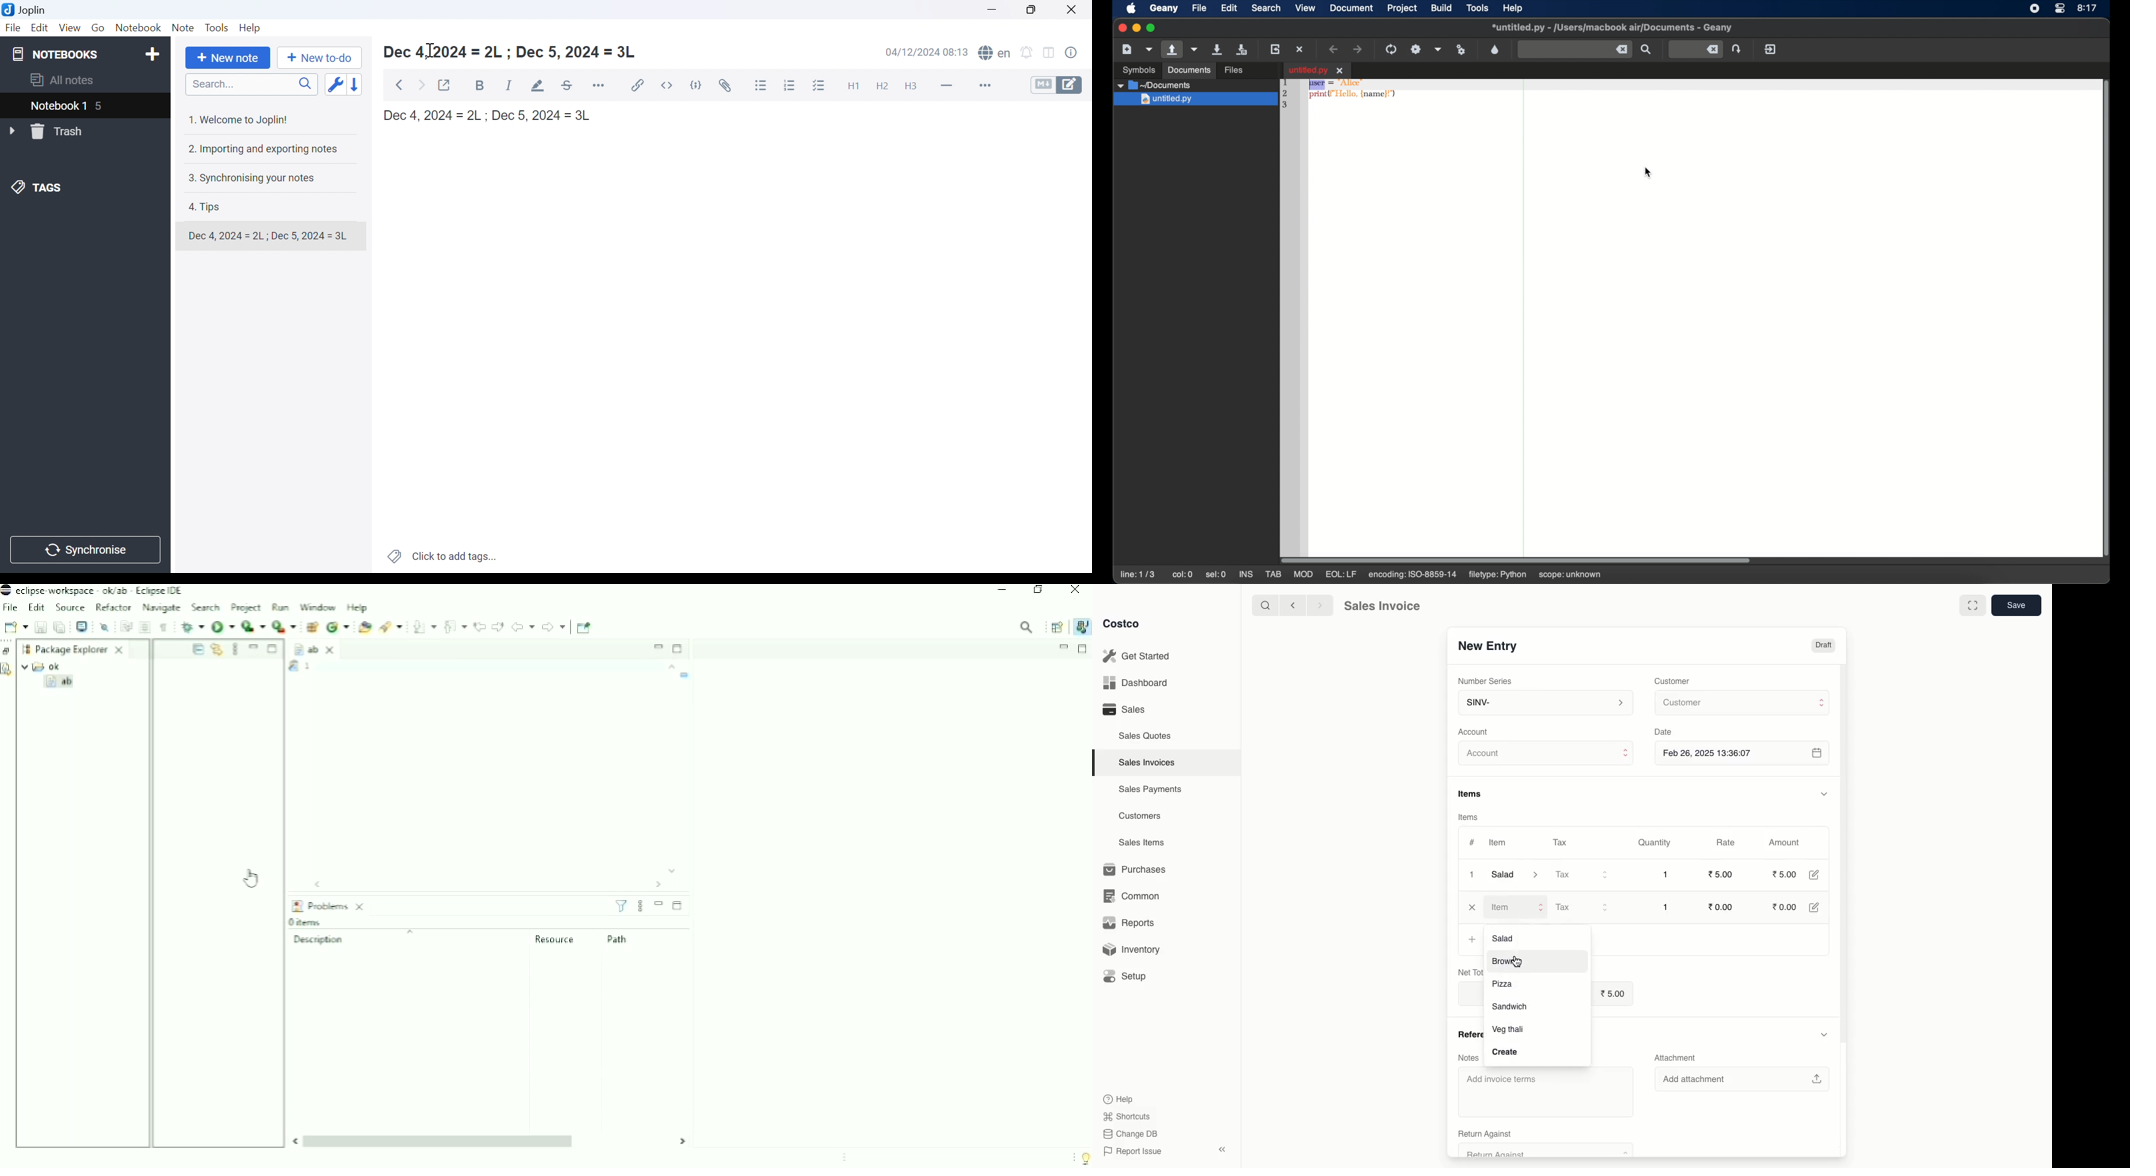 Image resolution: width=2156 pixels, height=1176 pixels. I want to click on Spell checker, so click(996, 53).